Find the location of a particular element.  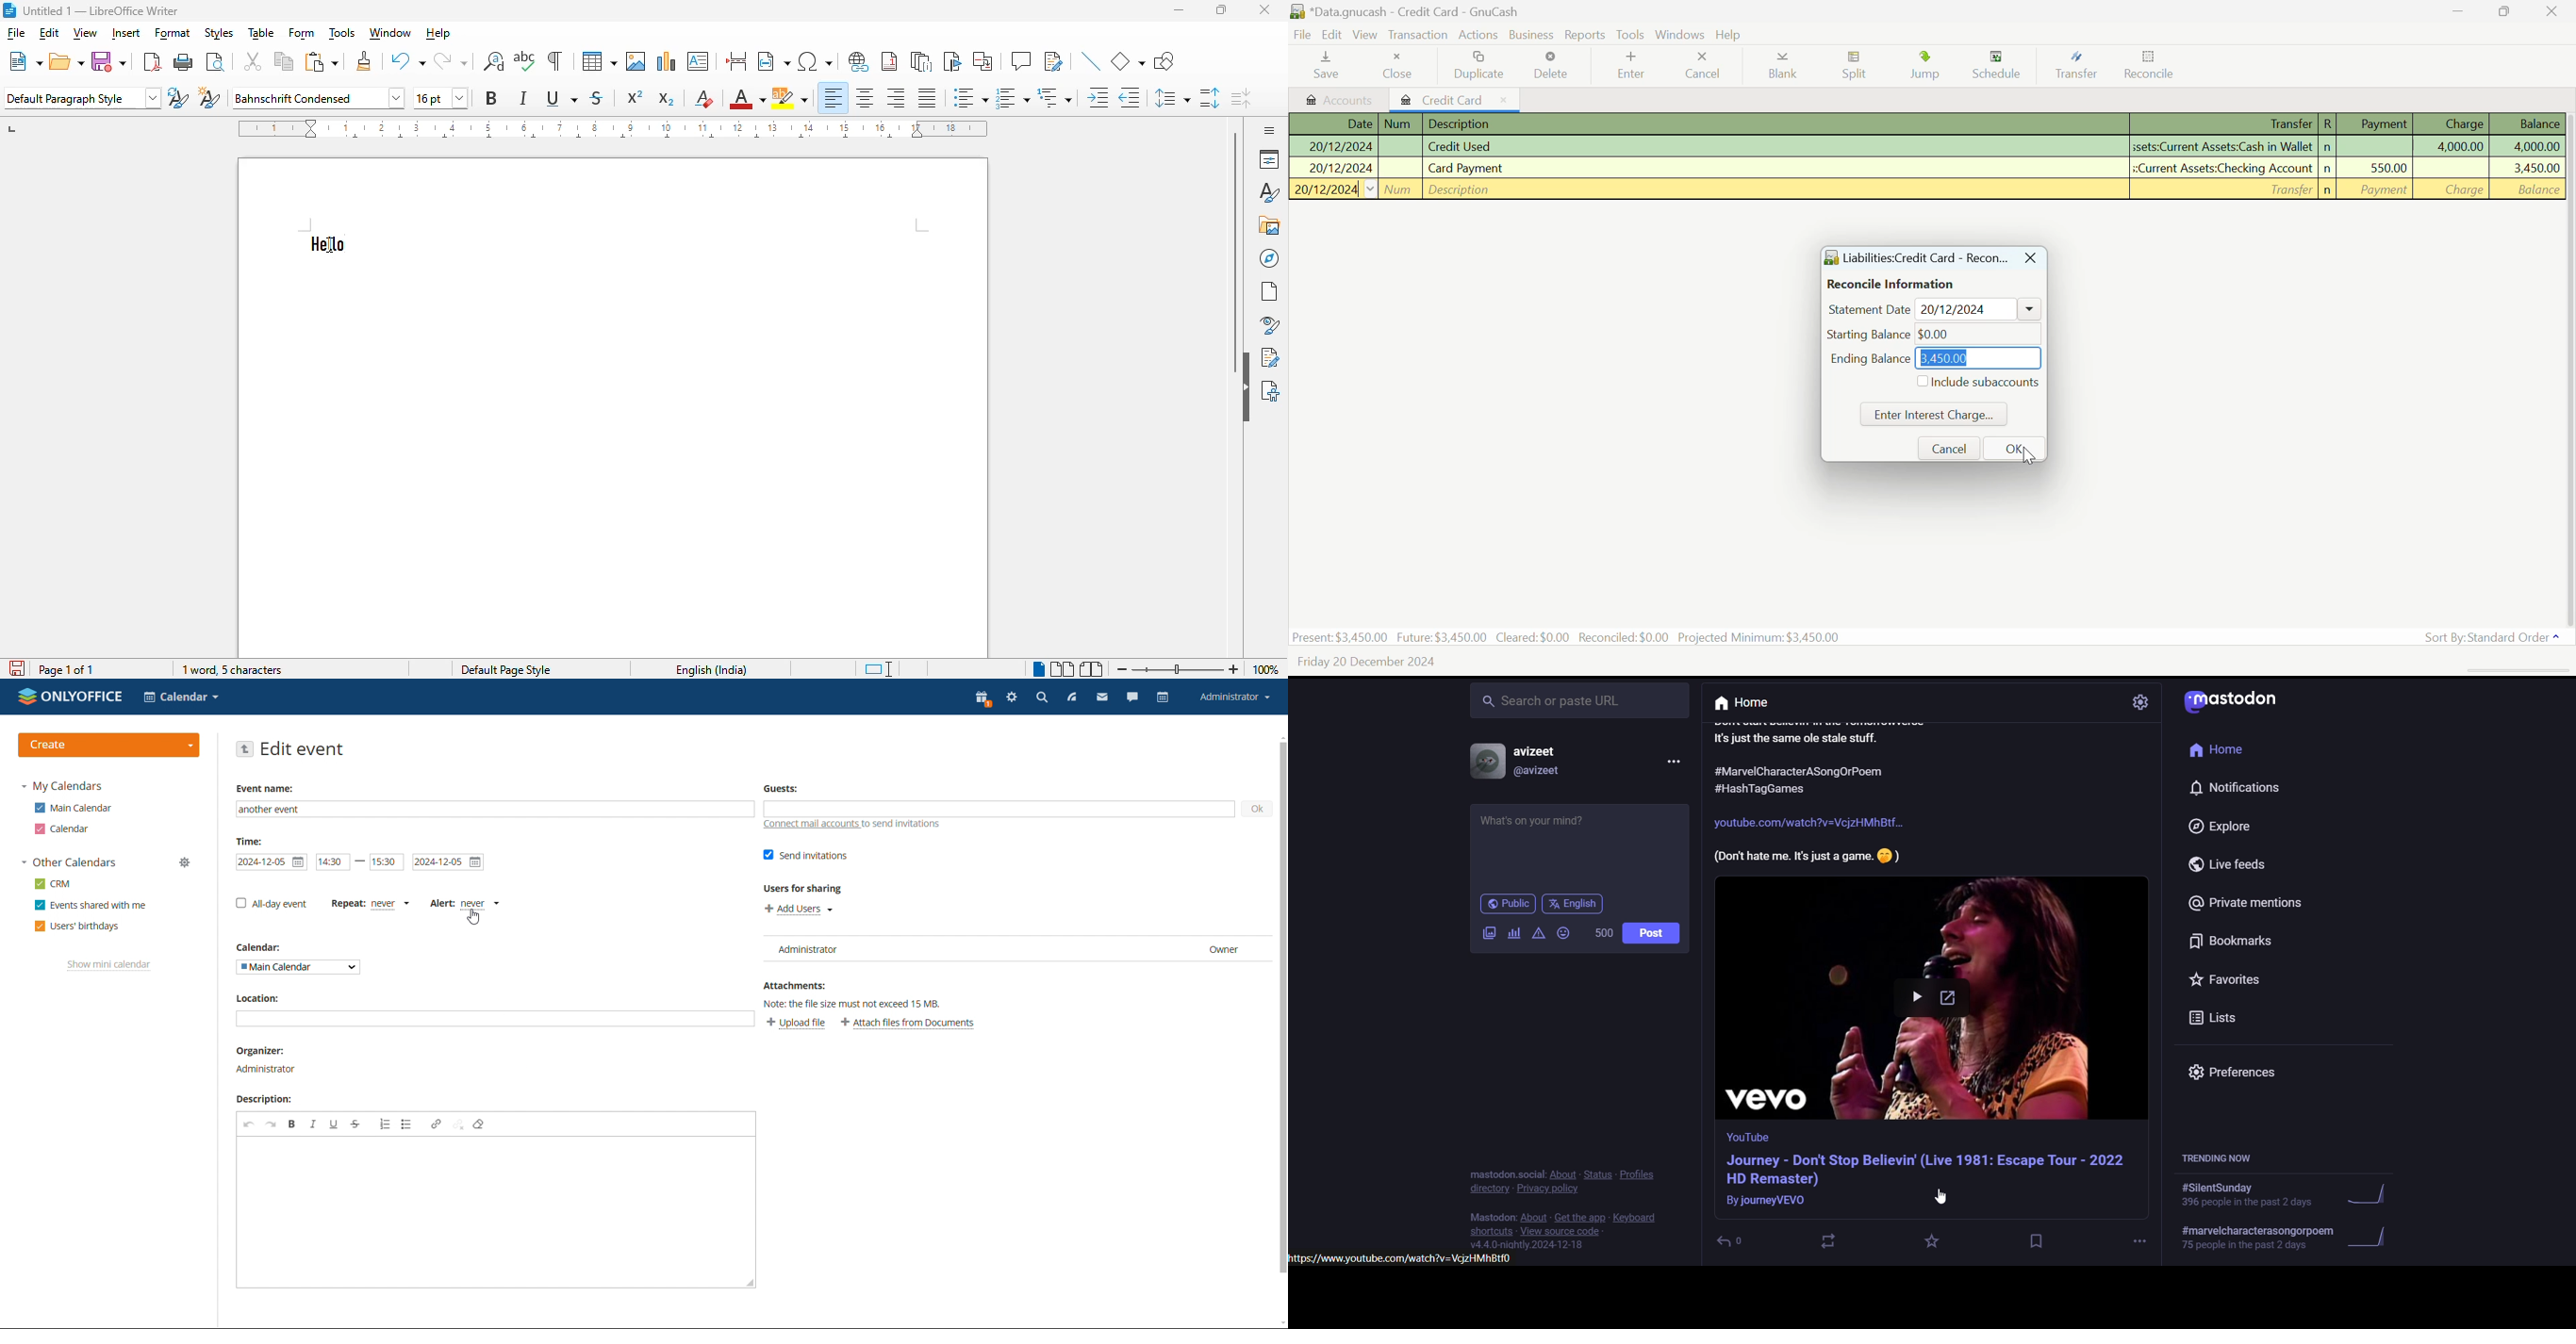

align center is located at coordinates (865, 97).